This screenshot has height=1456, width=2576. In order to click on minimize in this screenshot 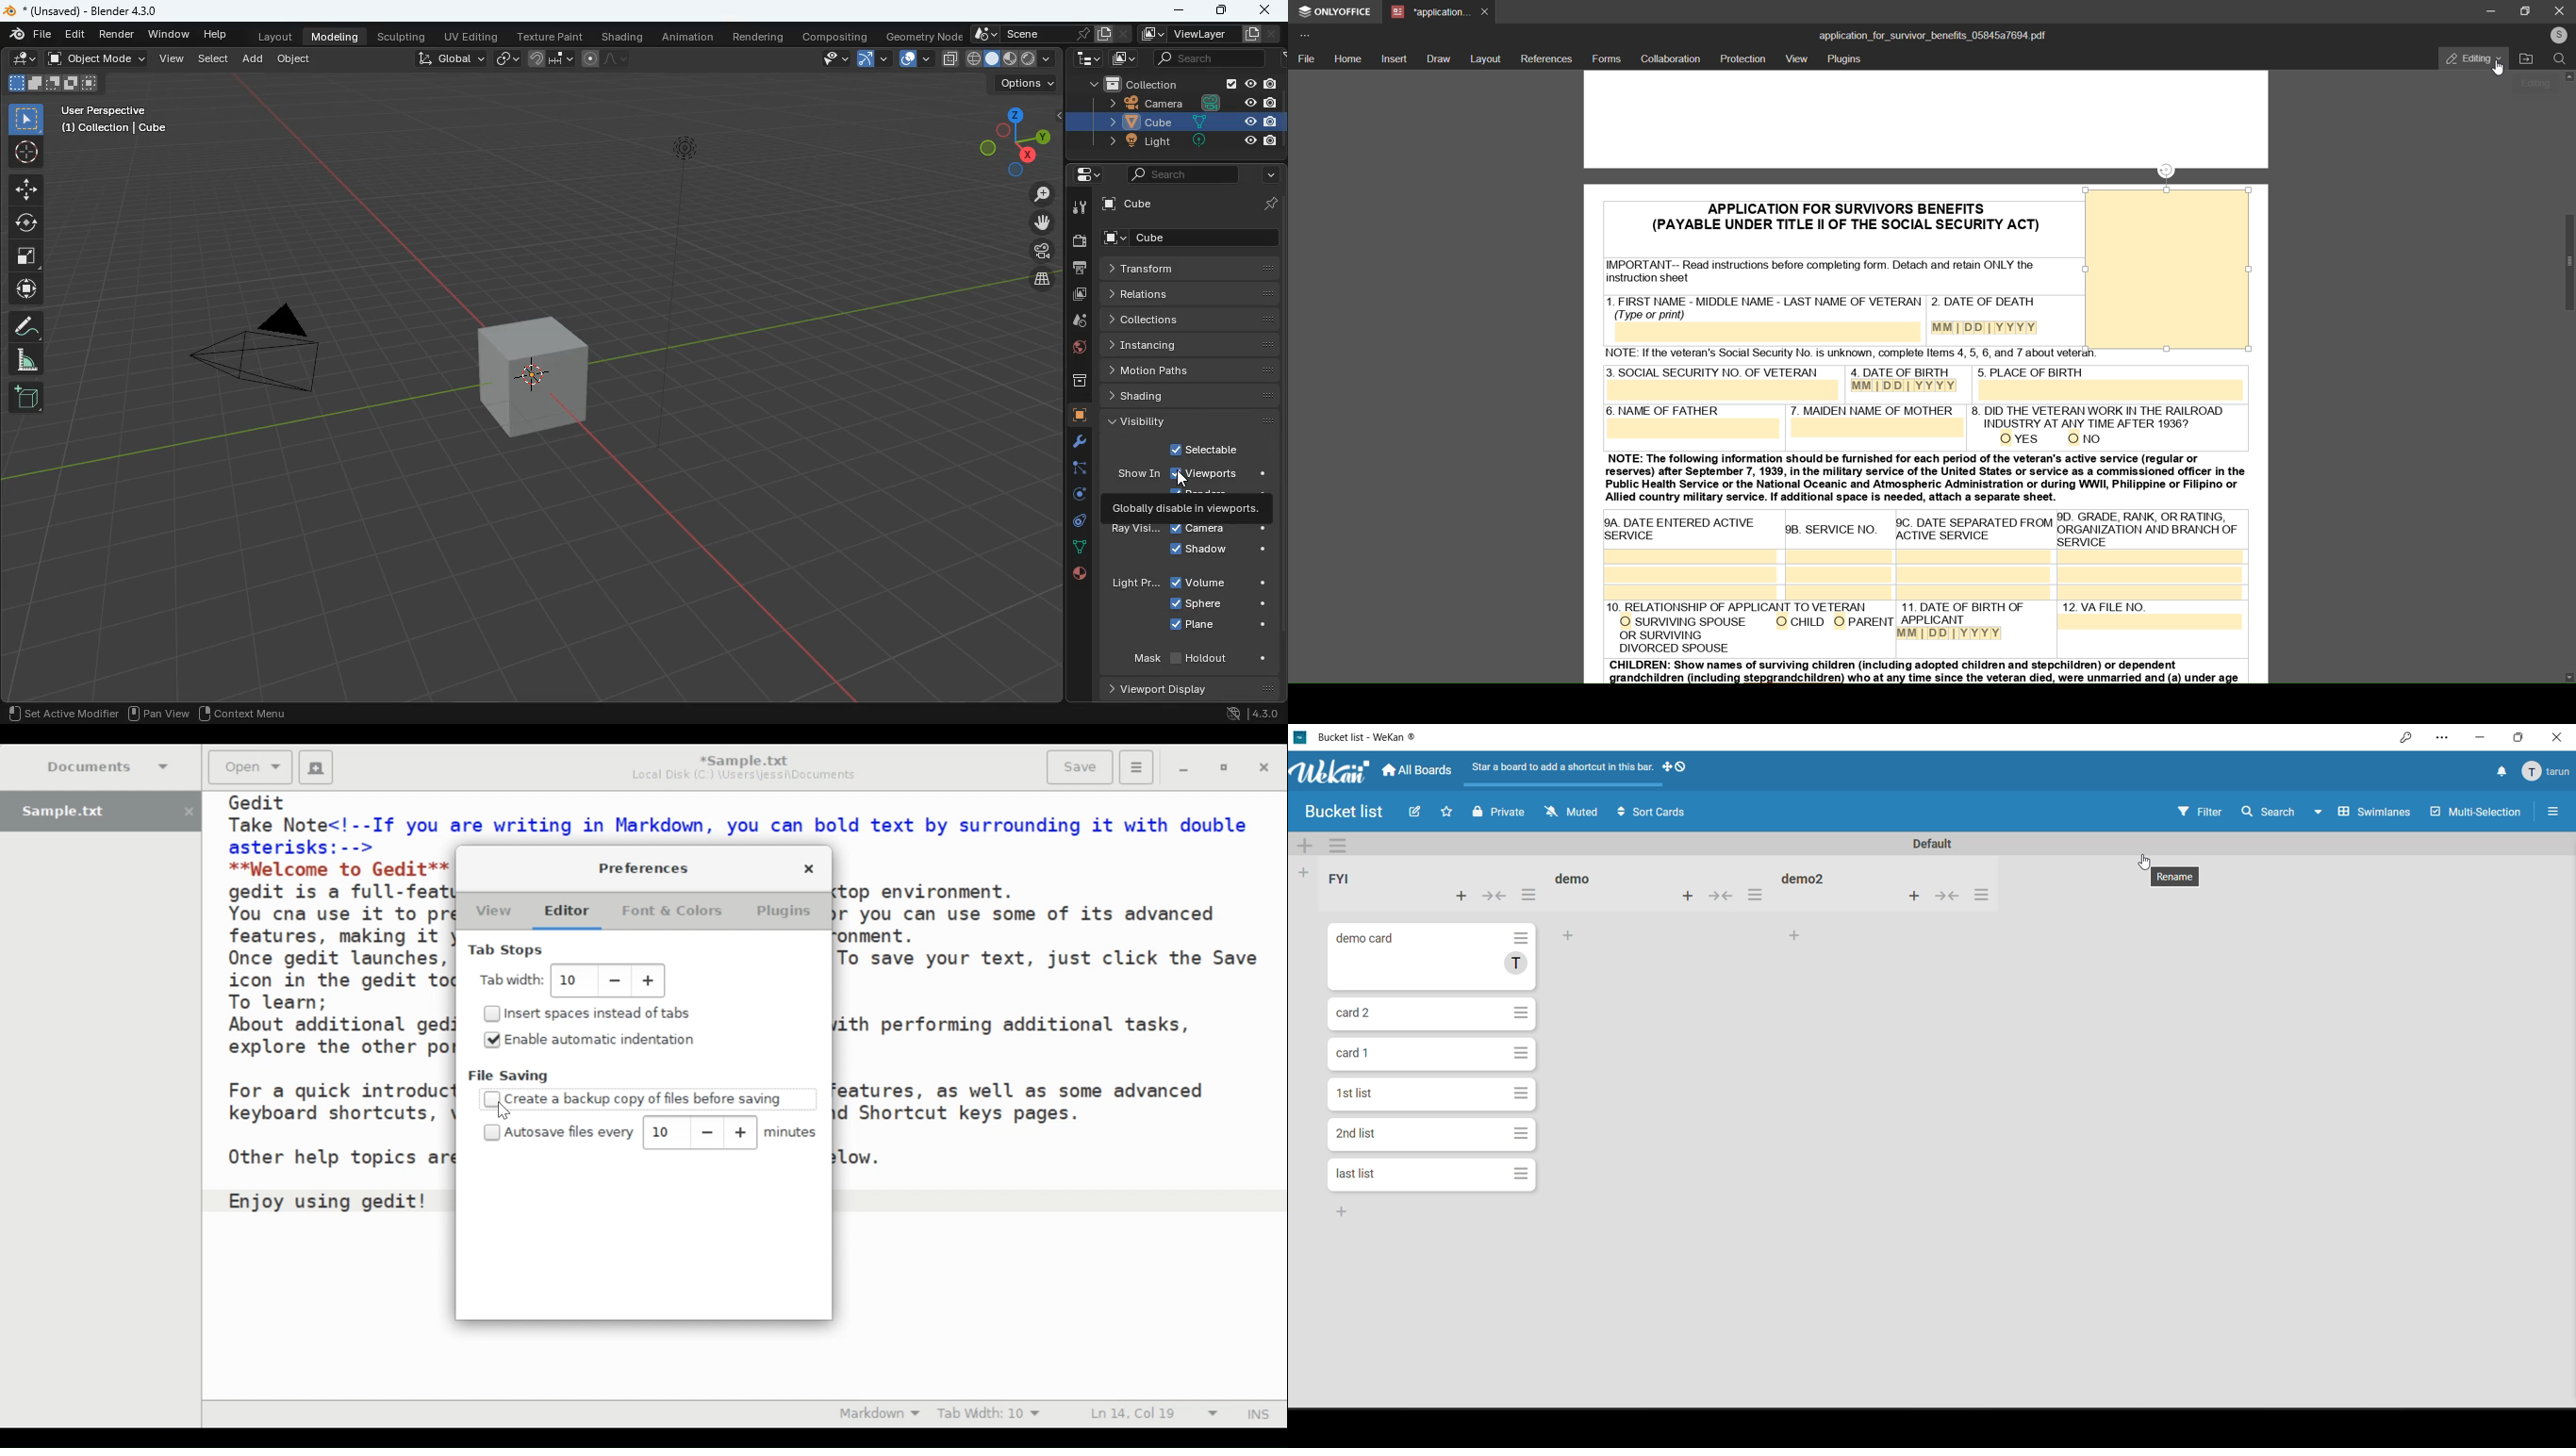, I will do `click(2487, 11)`.